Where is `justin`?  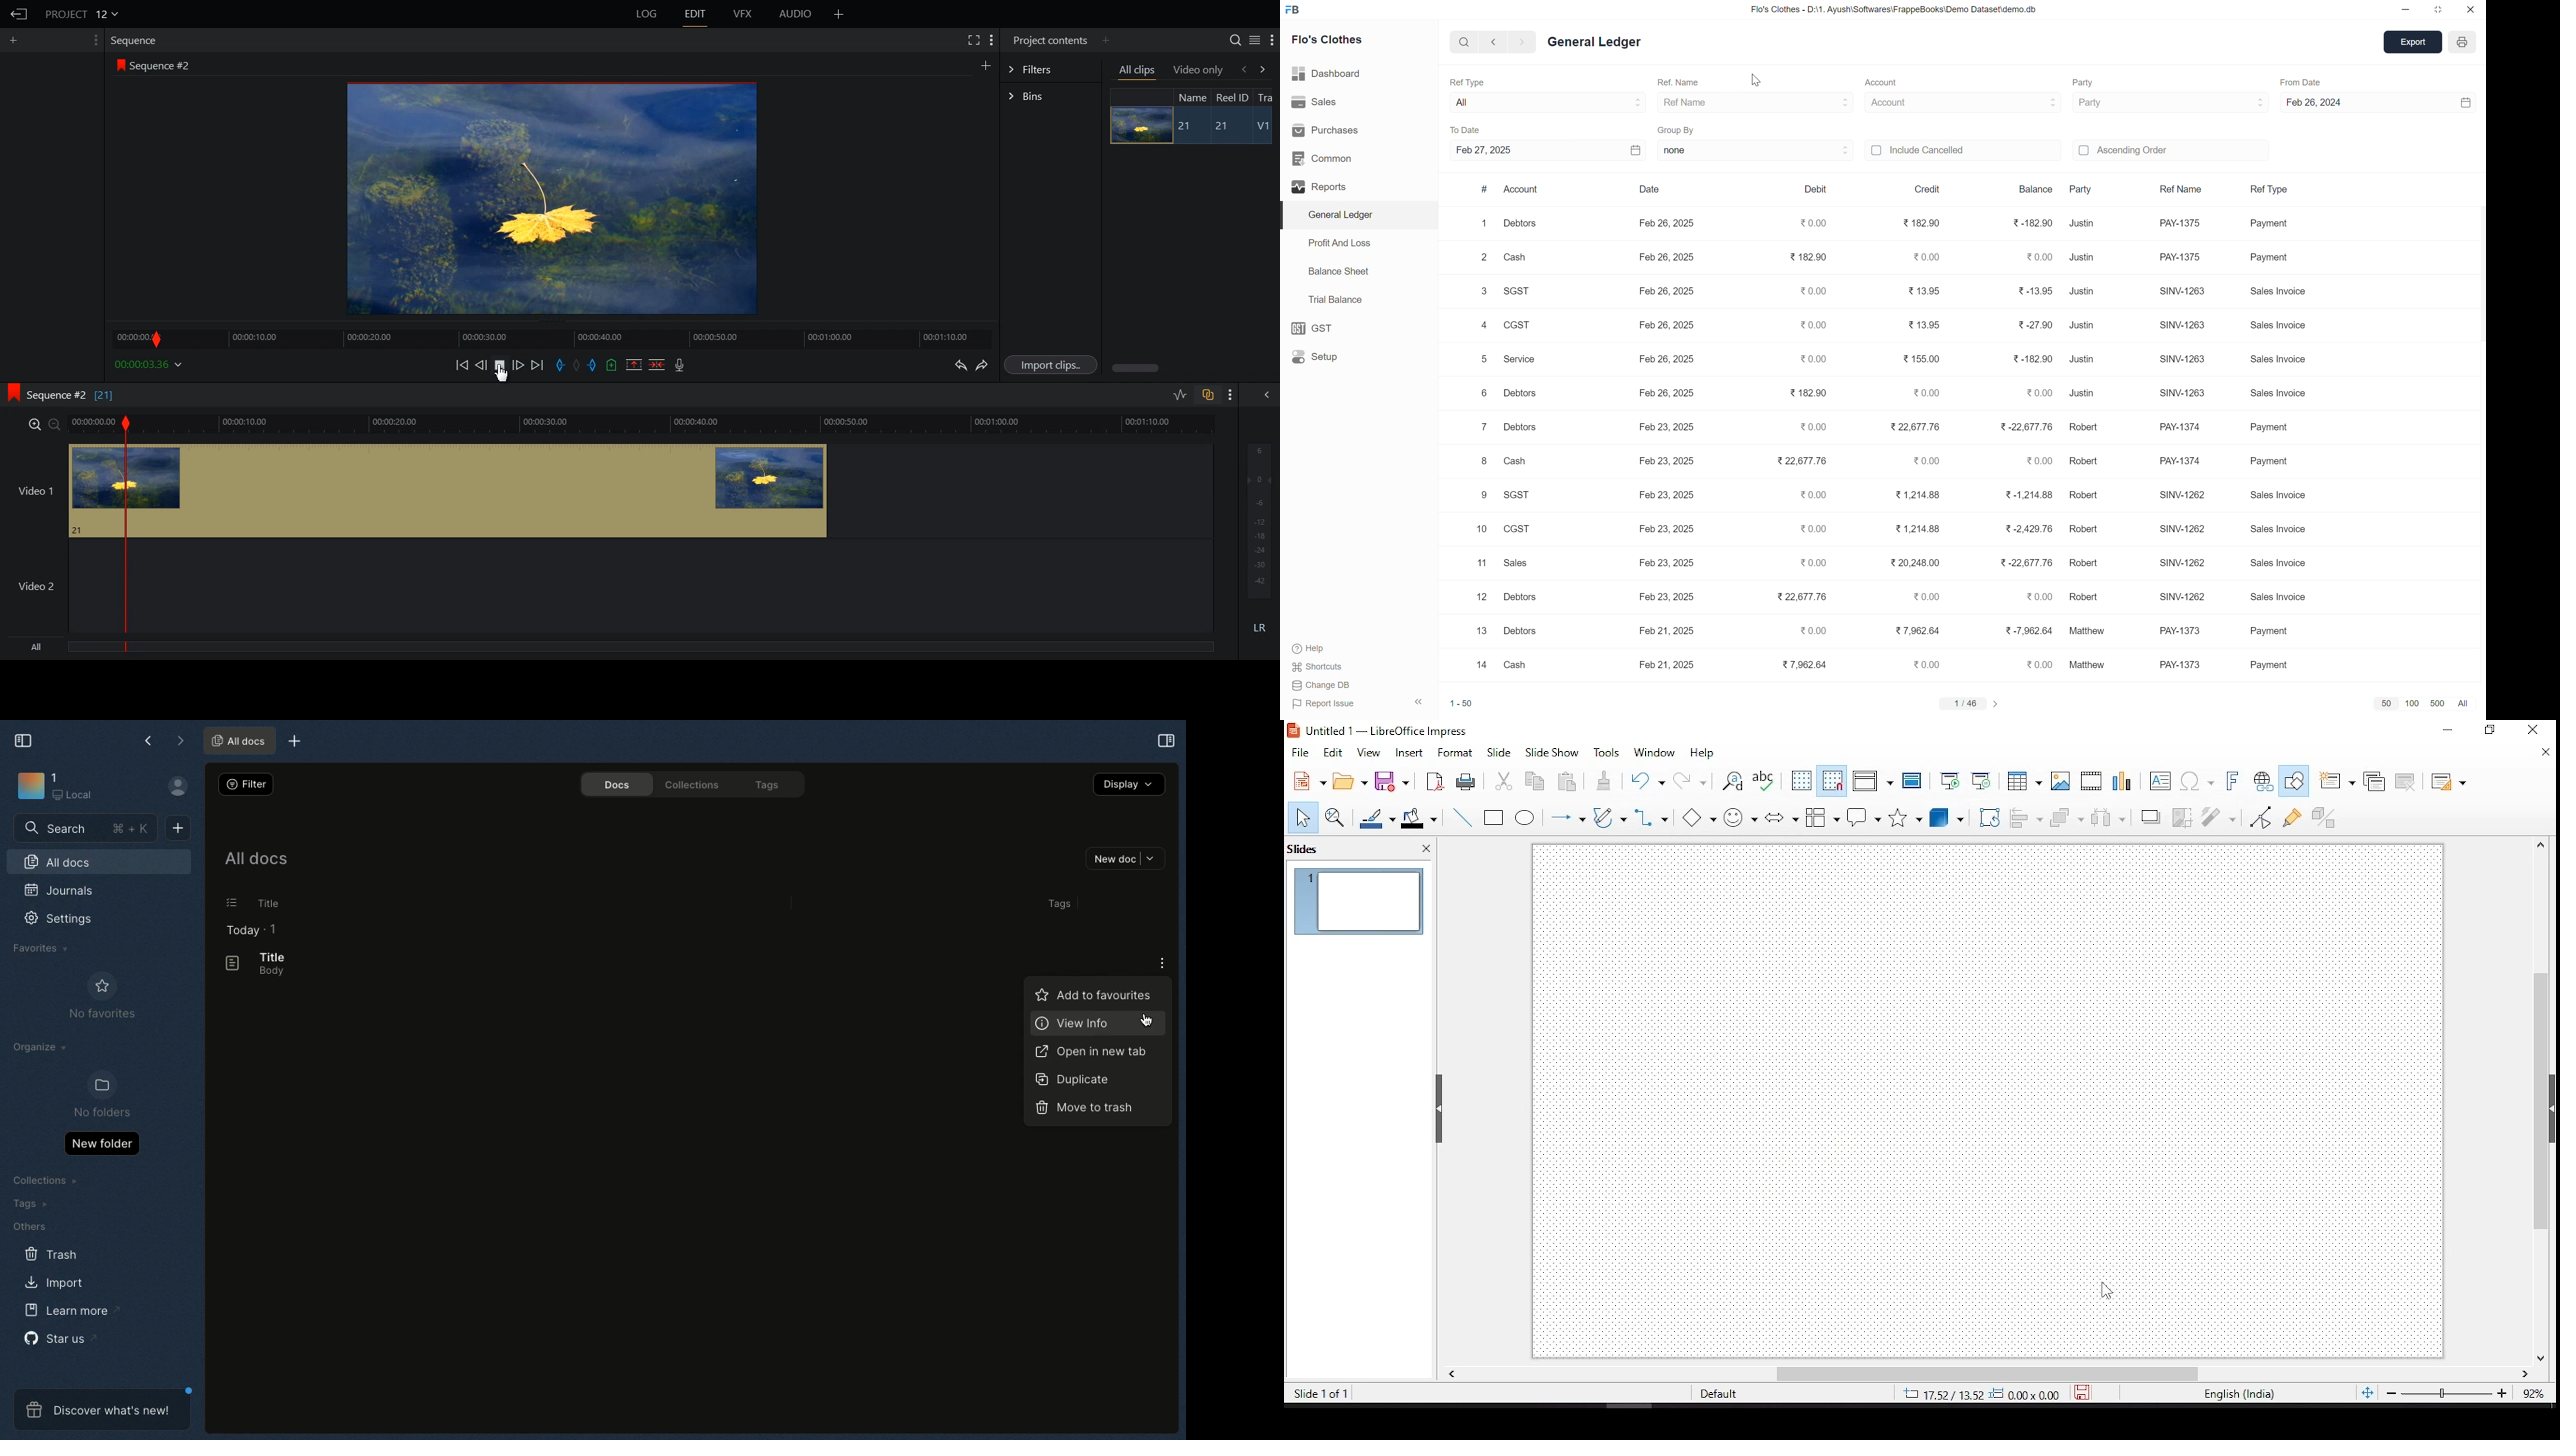 justin is located at coordinates (2084, 393).